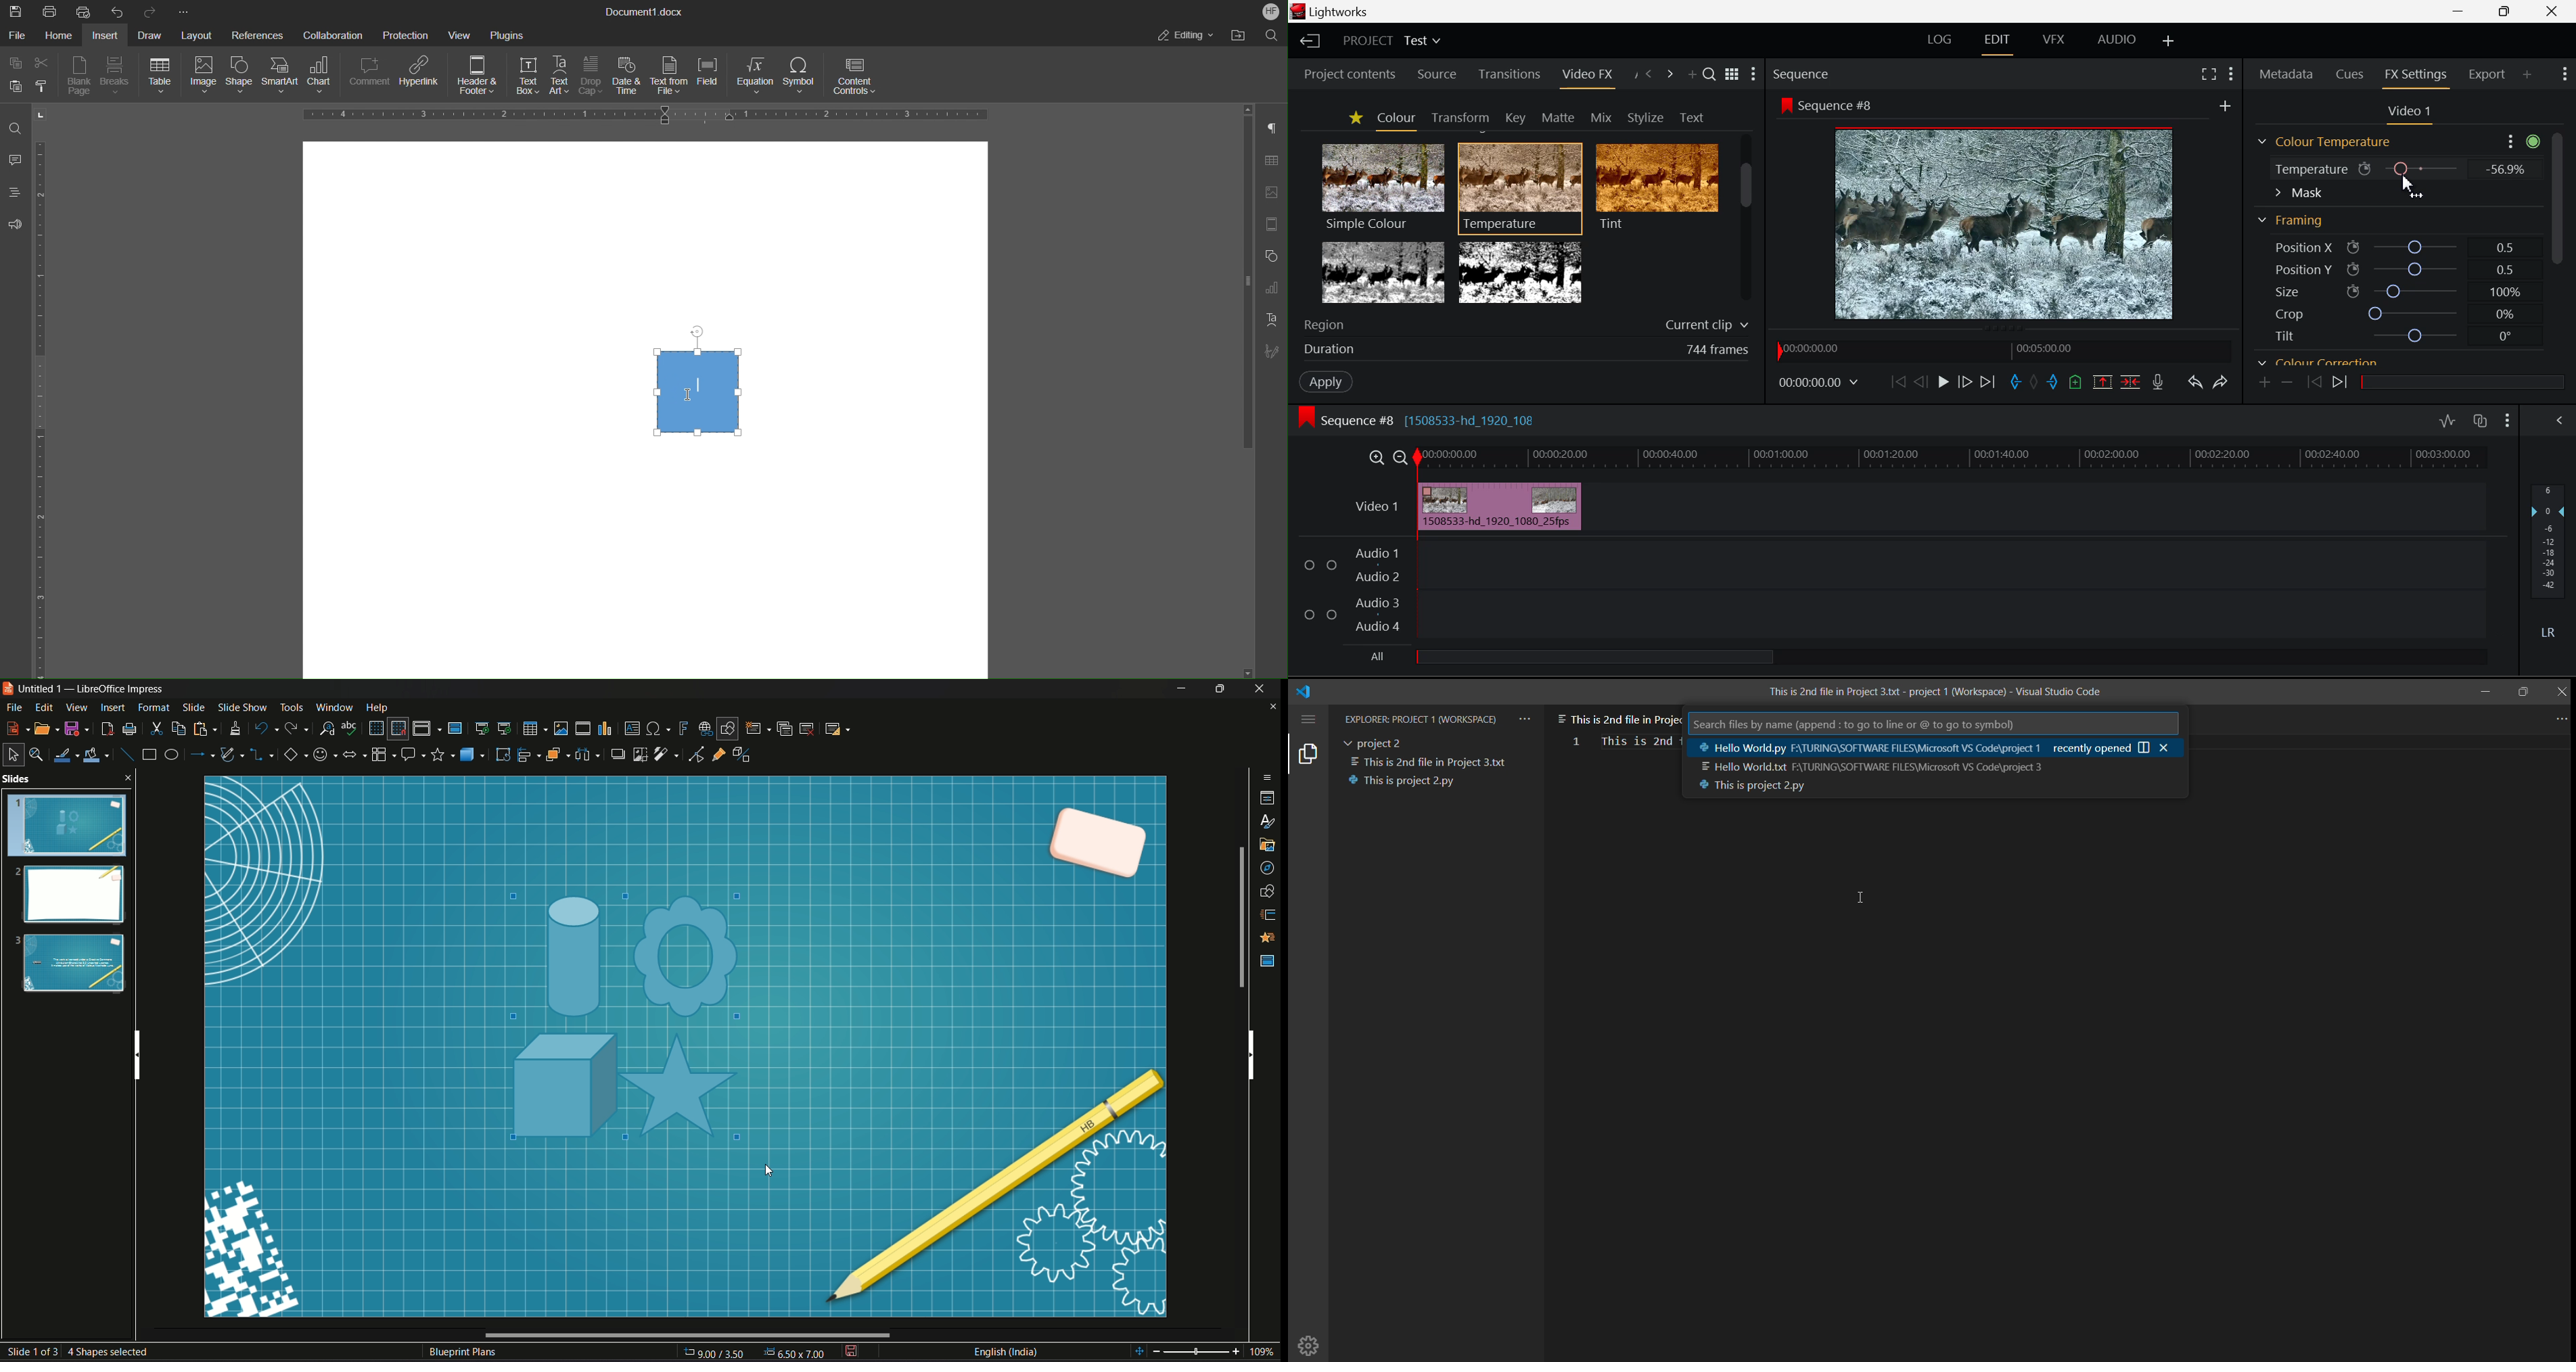 This screenshot has height=1372, width=2576. What do you see at coordinates (157, 729) in the screenshot?
I see `cut` at bounding box center [157, 729].